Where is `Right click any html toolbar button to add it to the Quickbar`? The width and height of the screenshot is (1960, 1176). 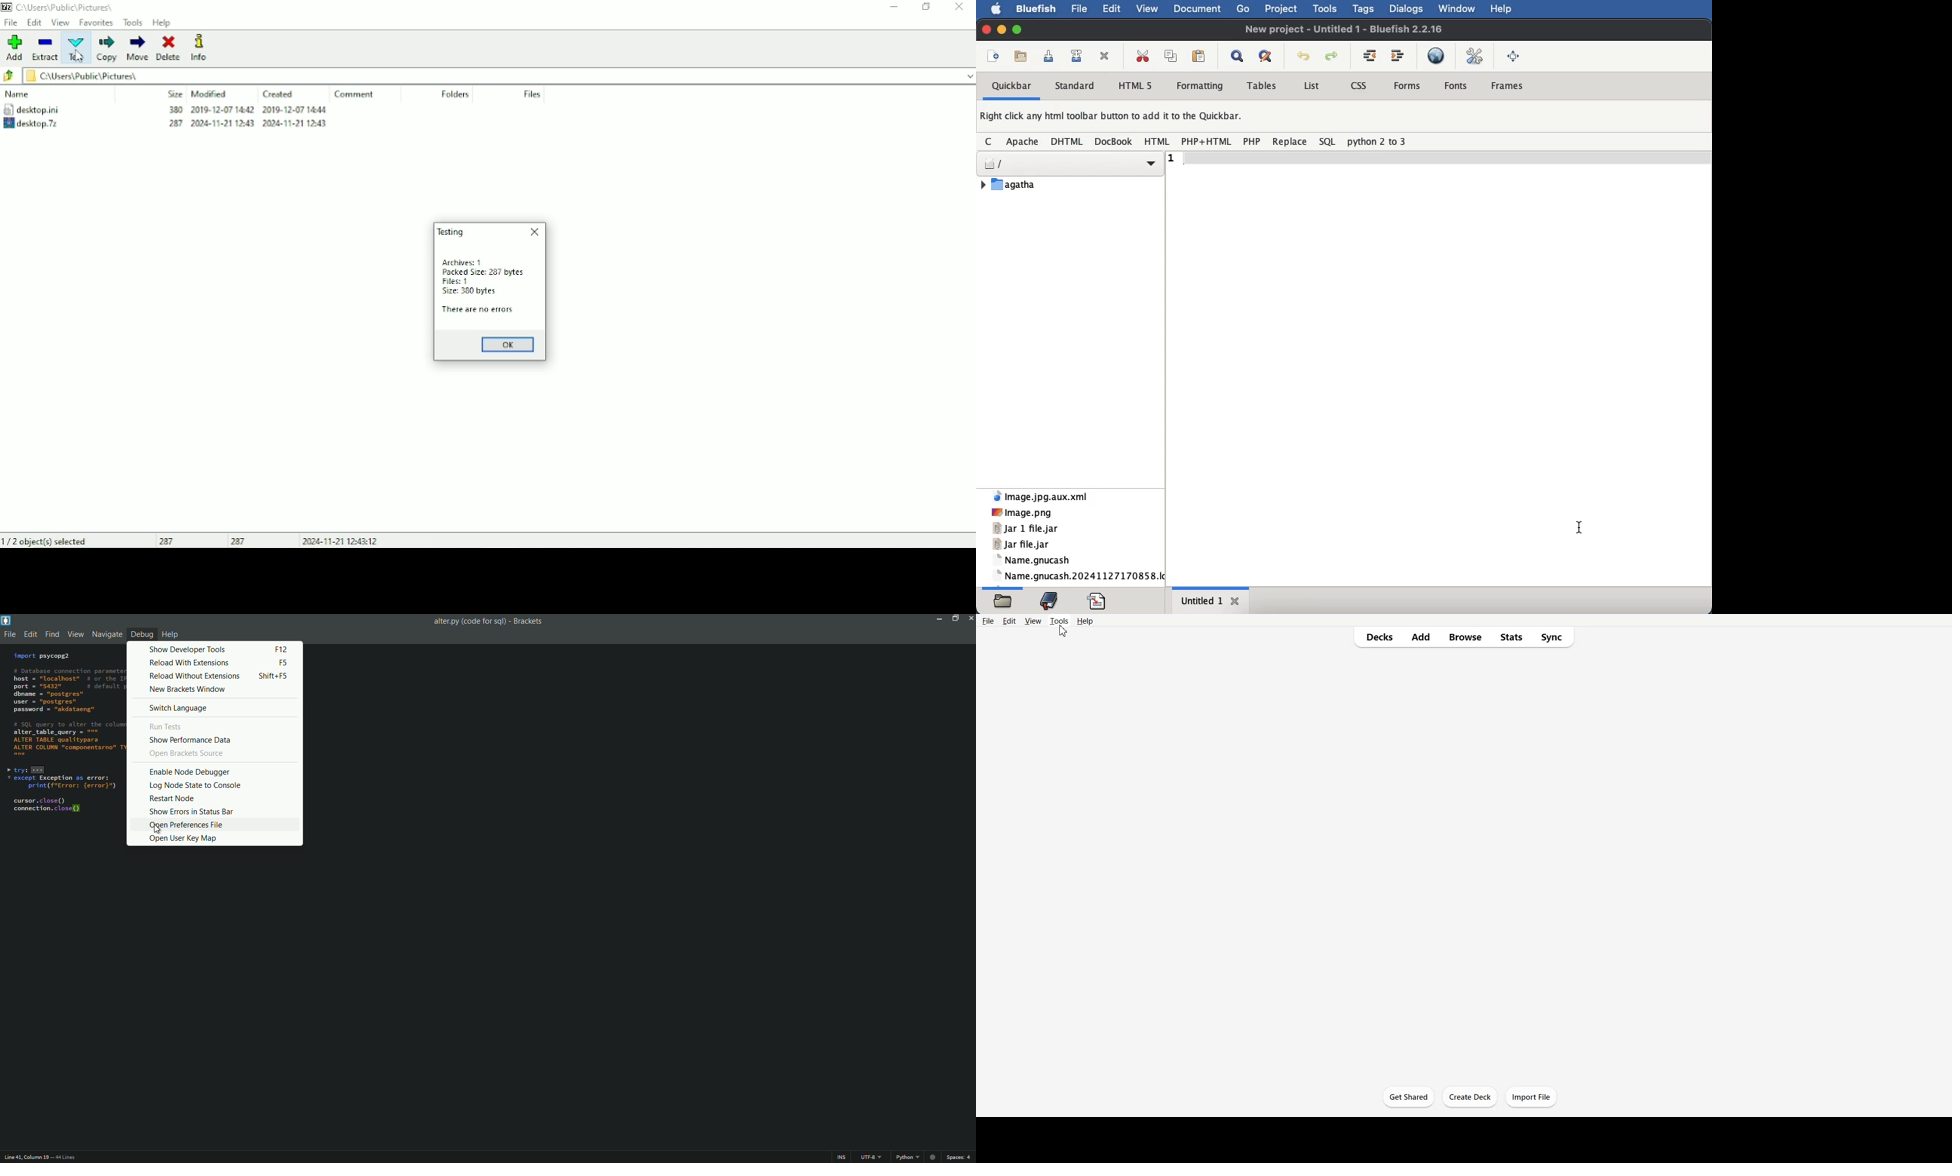 Right click any html toolbar button to add it to the Quickbar is located at coordinates (1117, 118).